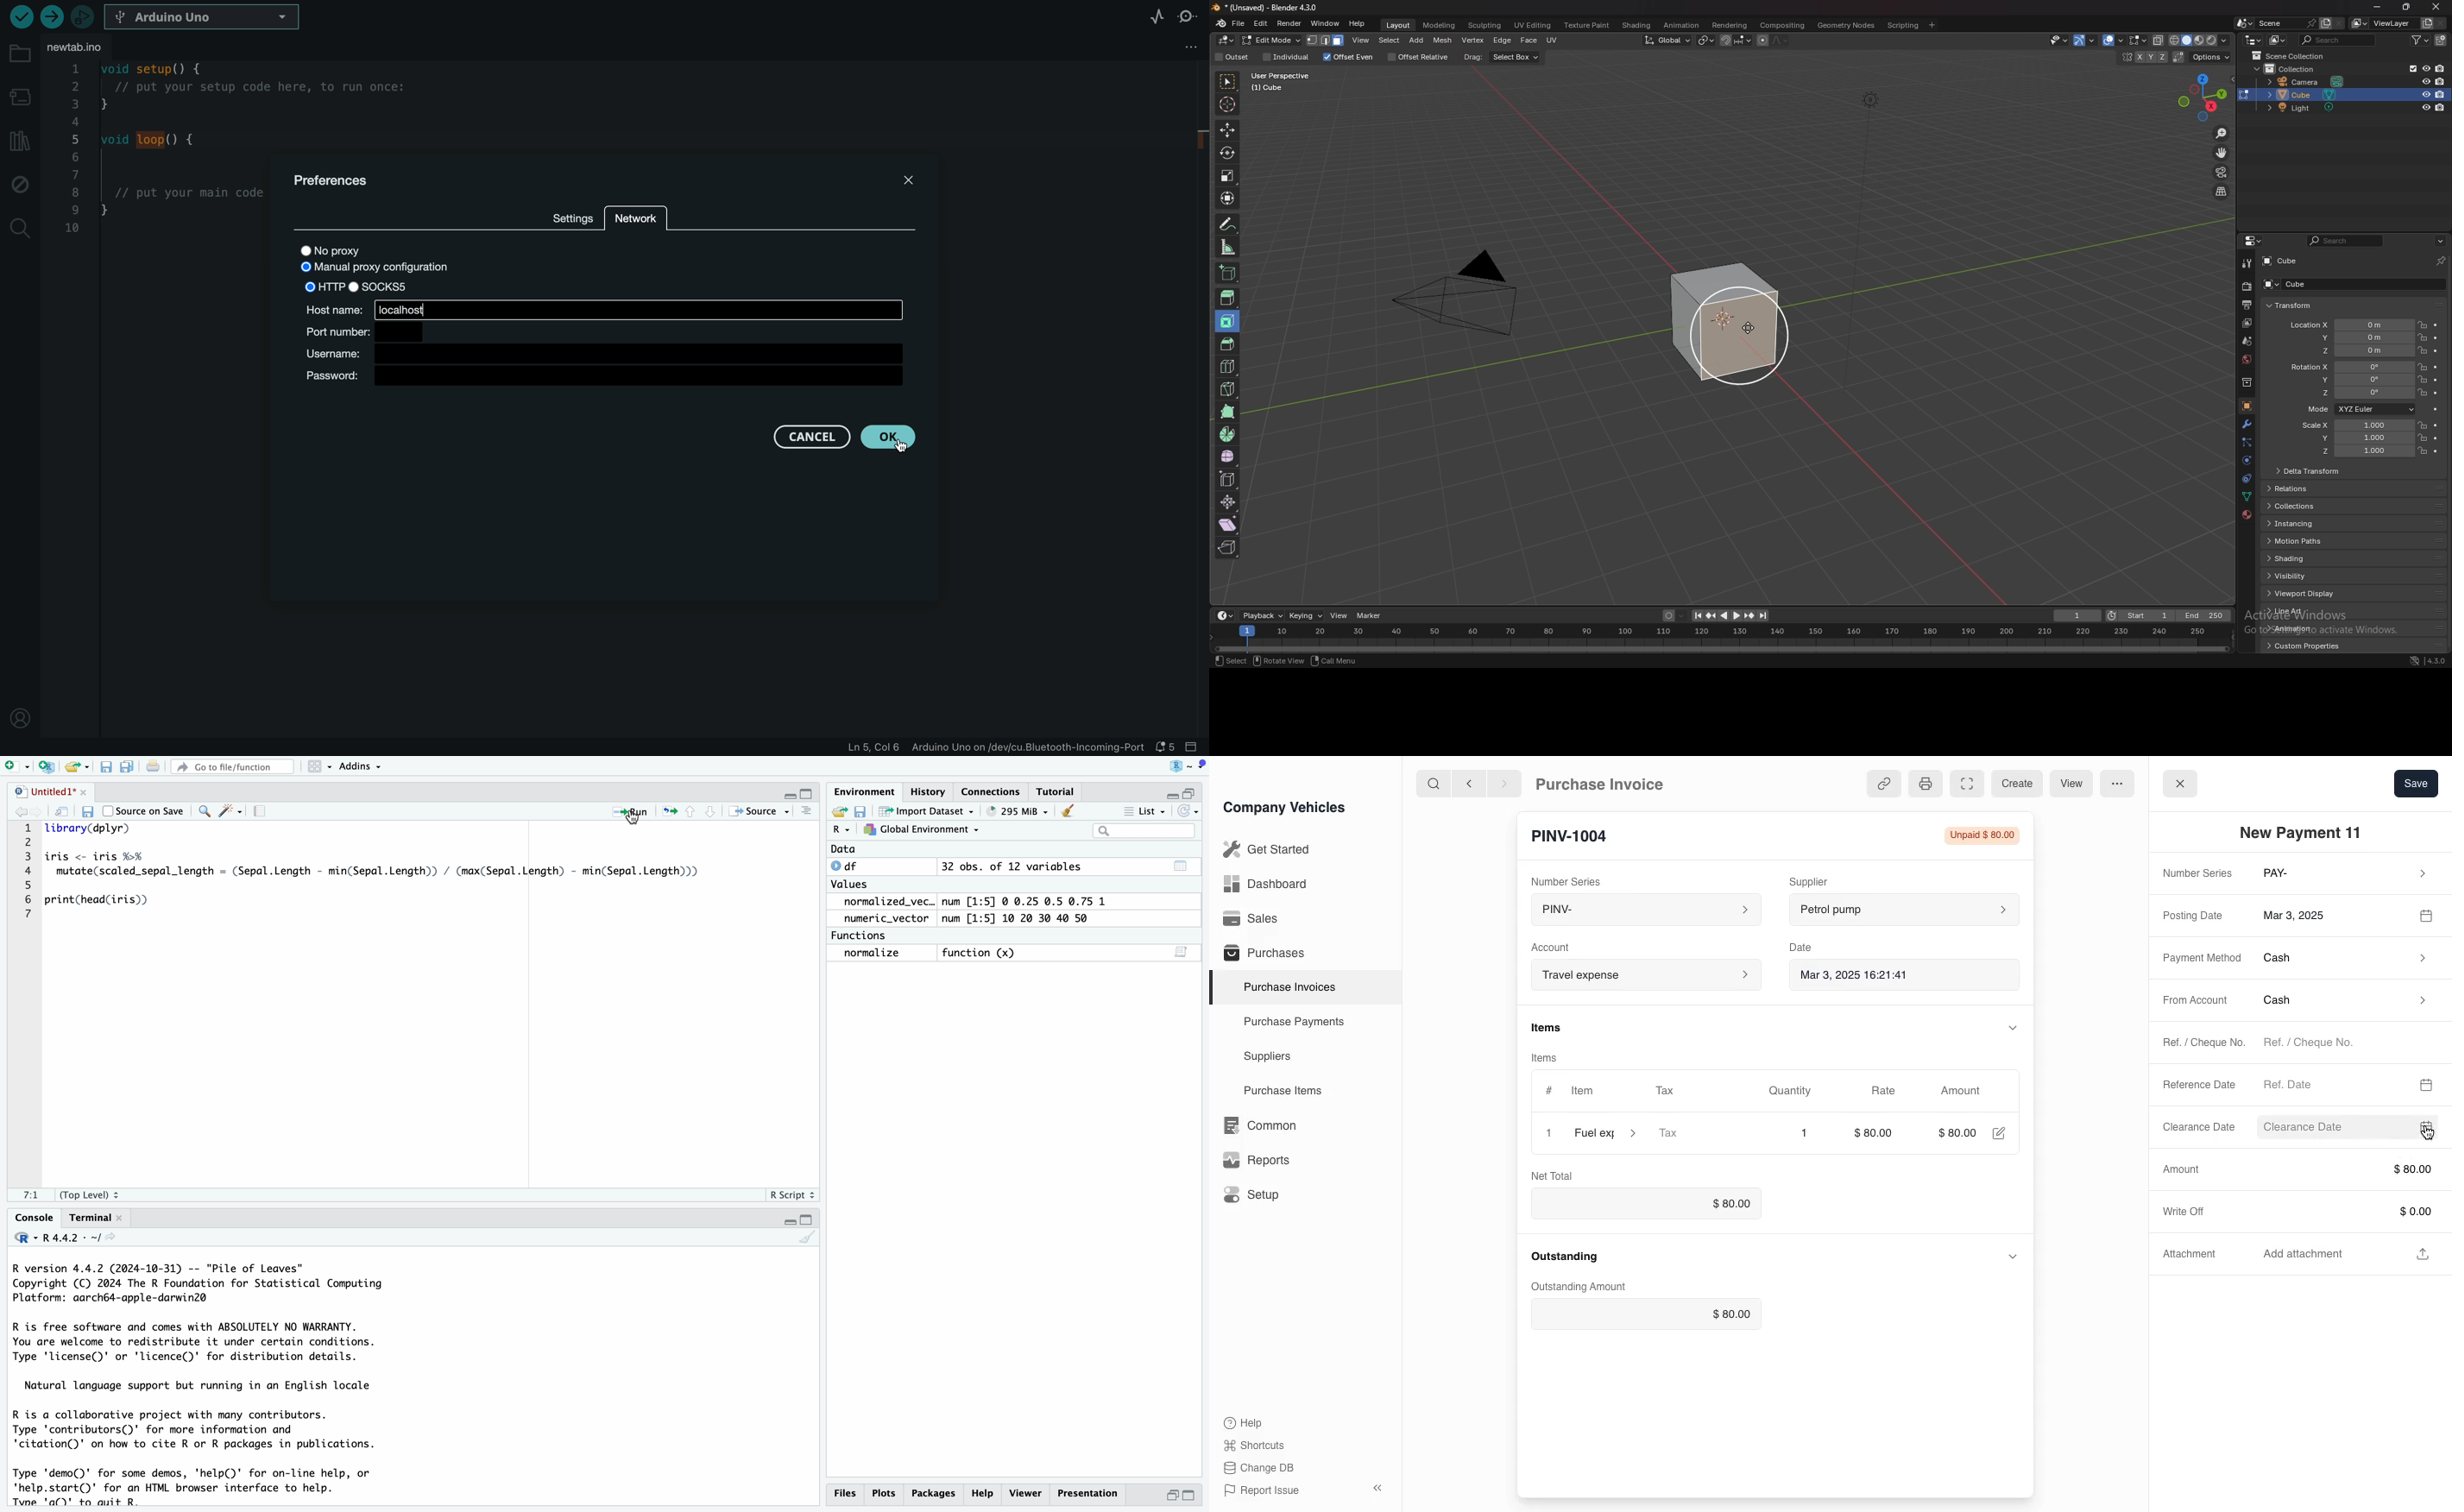 The image size is (2464, 1512). I want to click on Shortcuts, so click(1255, 1446).